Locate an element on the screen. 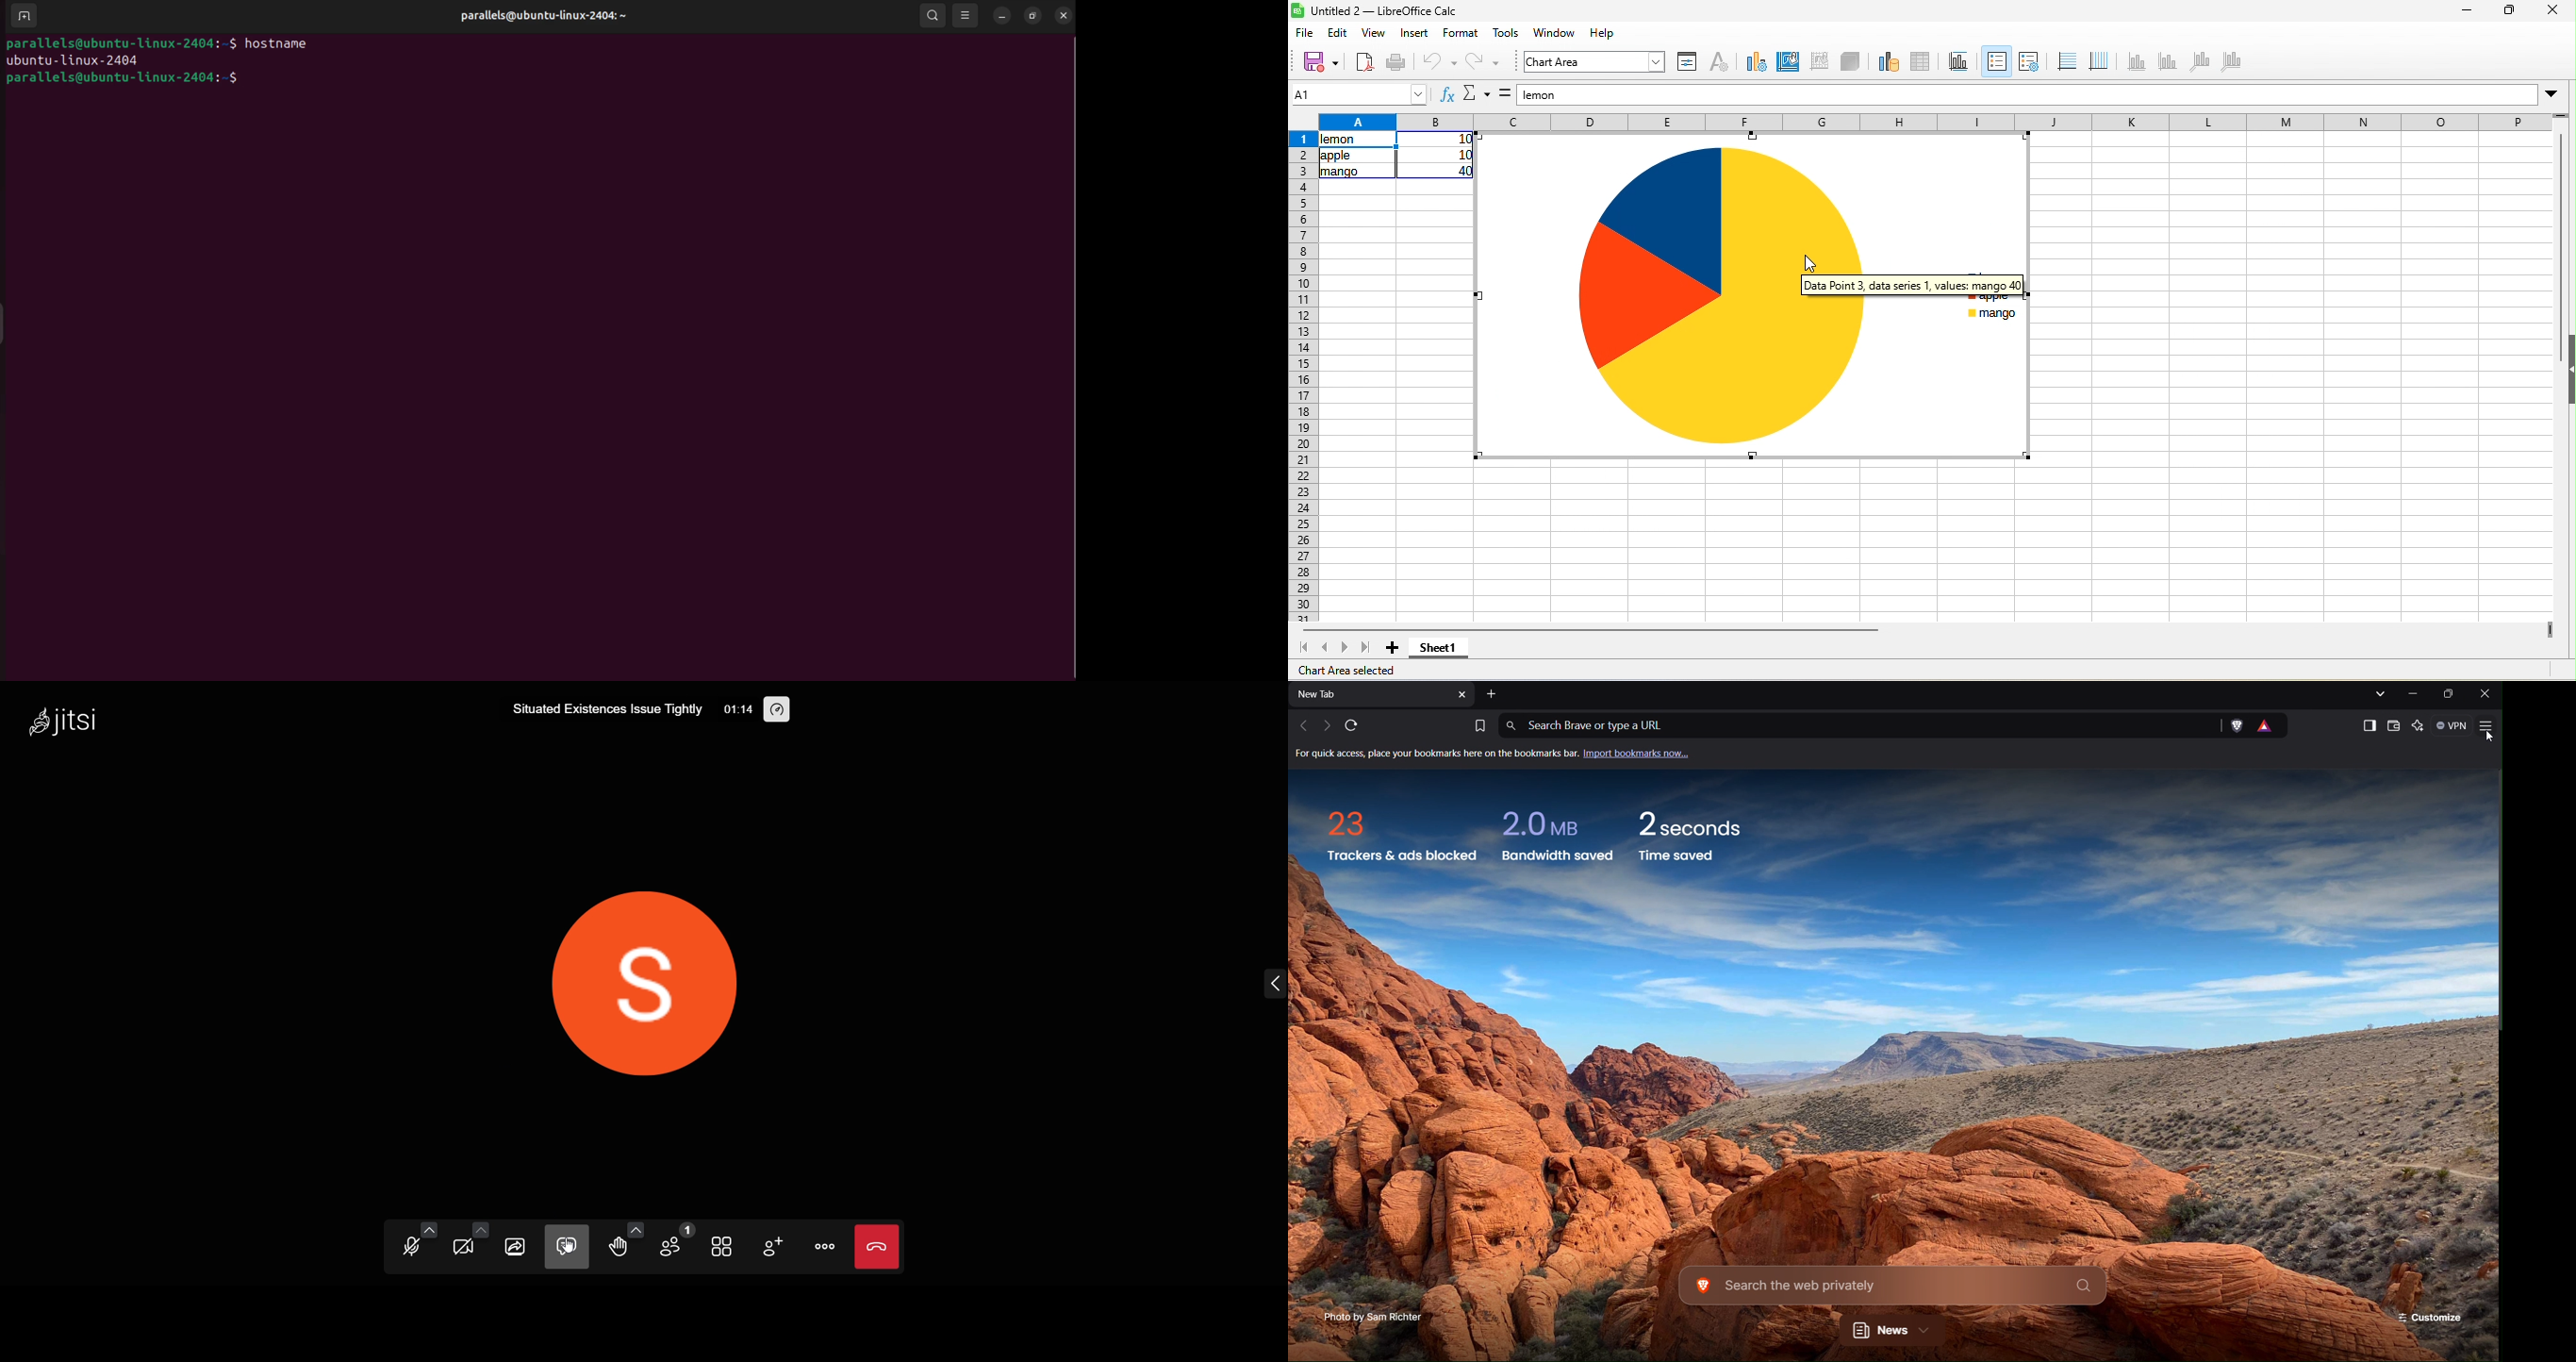  Next tab is located at coordinates (1325, 726).